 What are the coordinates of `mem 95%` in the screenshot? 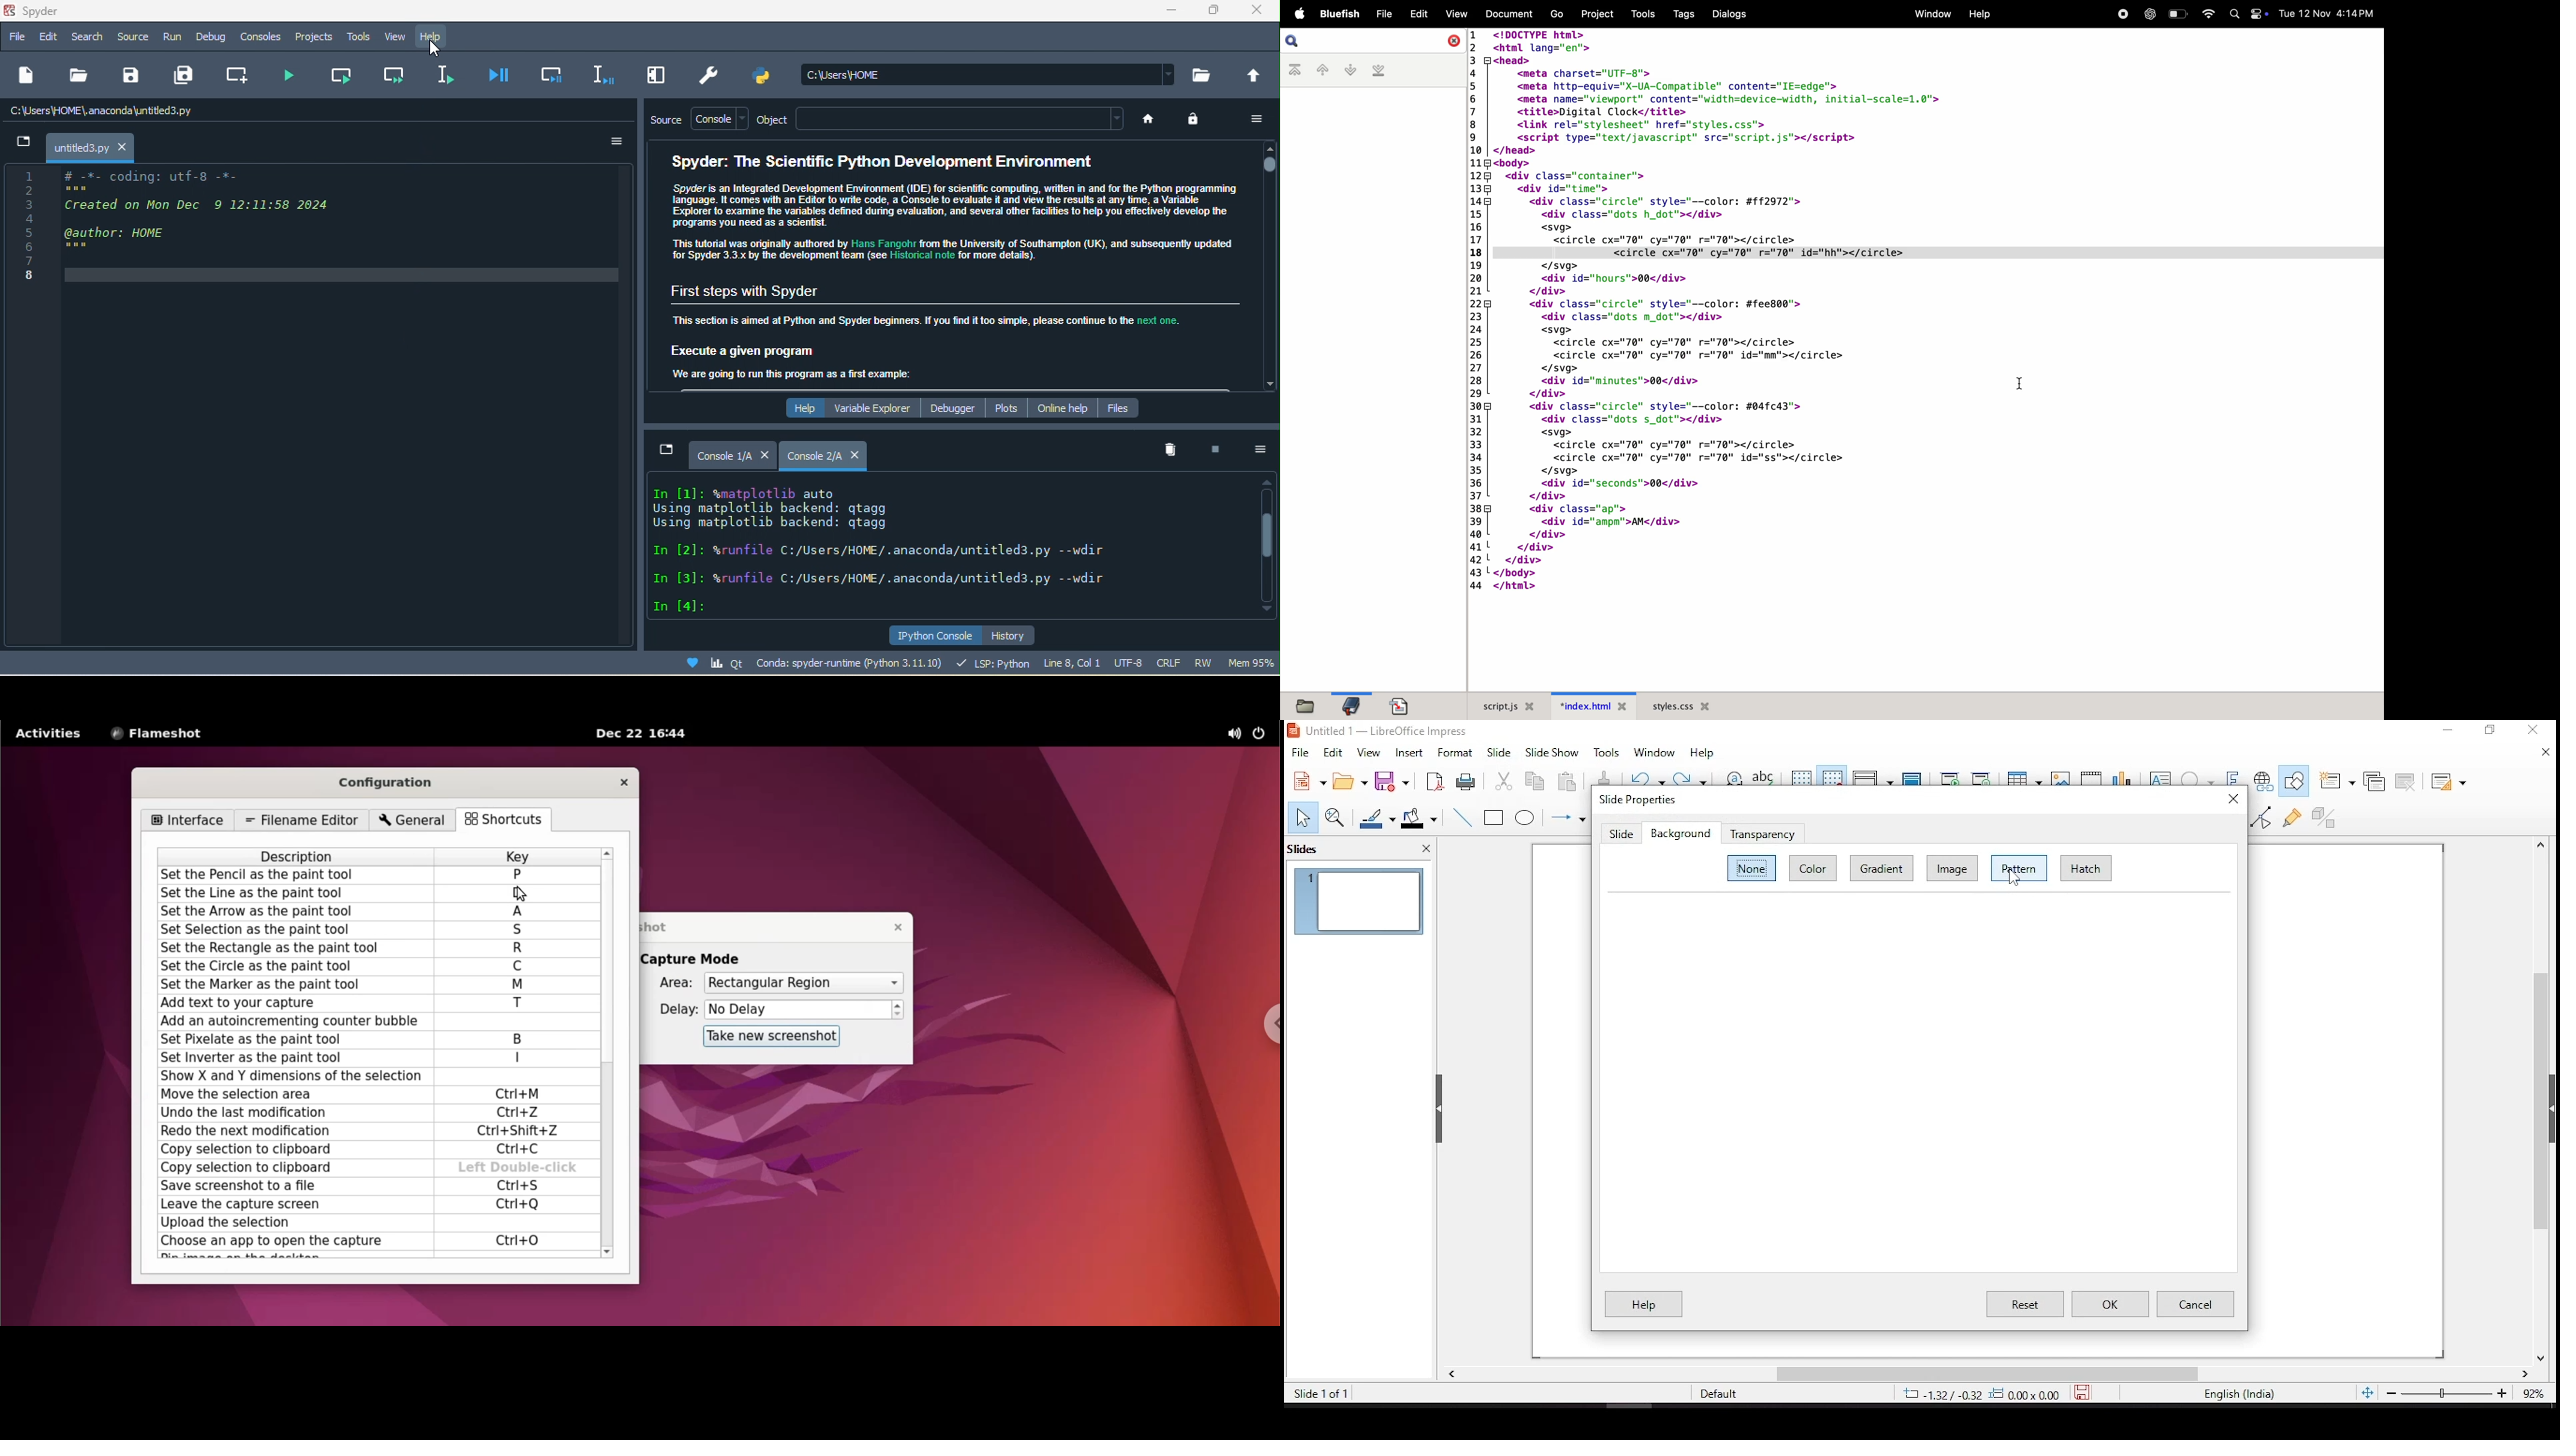 It's located at (1251, 664).